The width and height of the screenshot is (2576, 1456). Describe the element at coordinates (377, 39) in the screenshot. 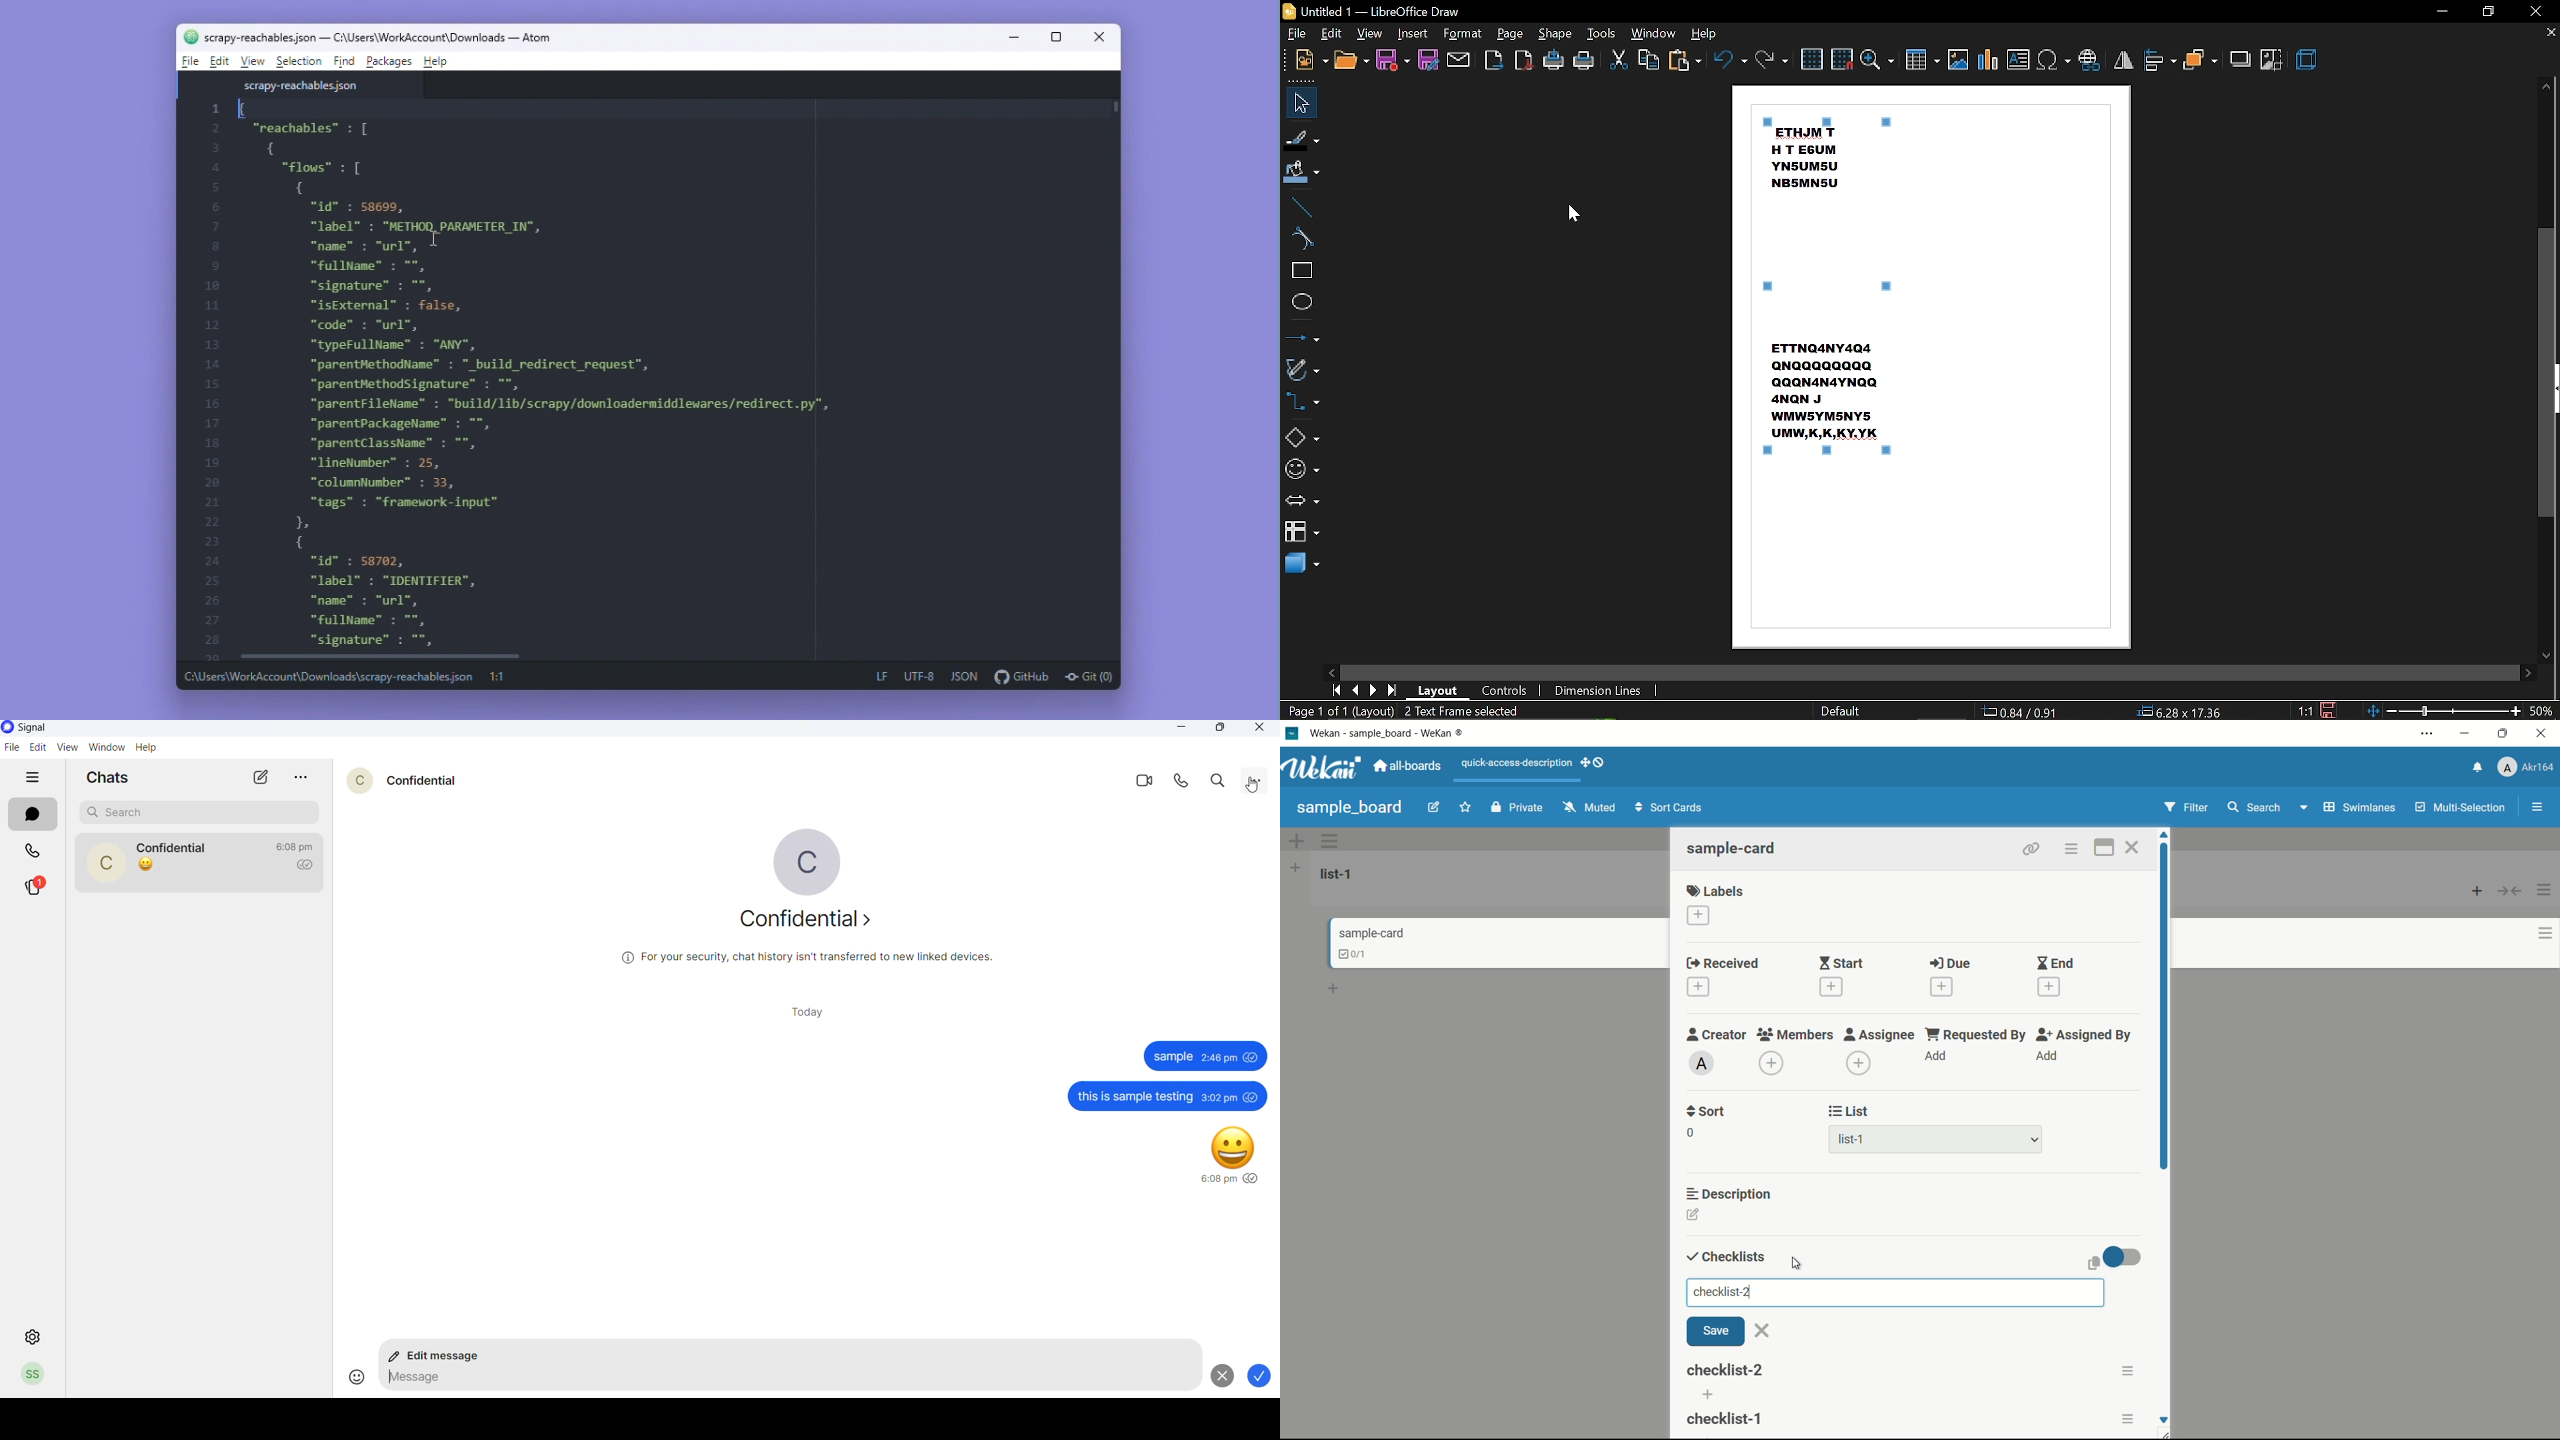

I see `scrapy-reachables.json - C:\Users\WorkAccount\Downloads -  Atom` at that location.